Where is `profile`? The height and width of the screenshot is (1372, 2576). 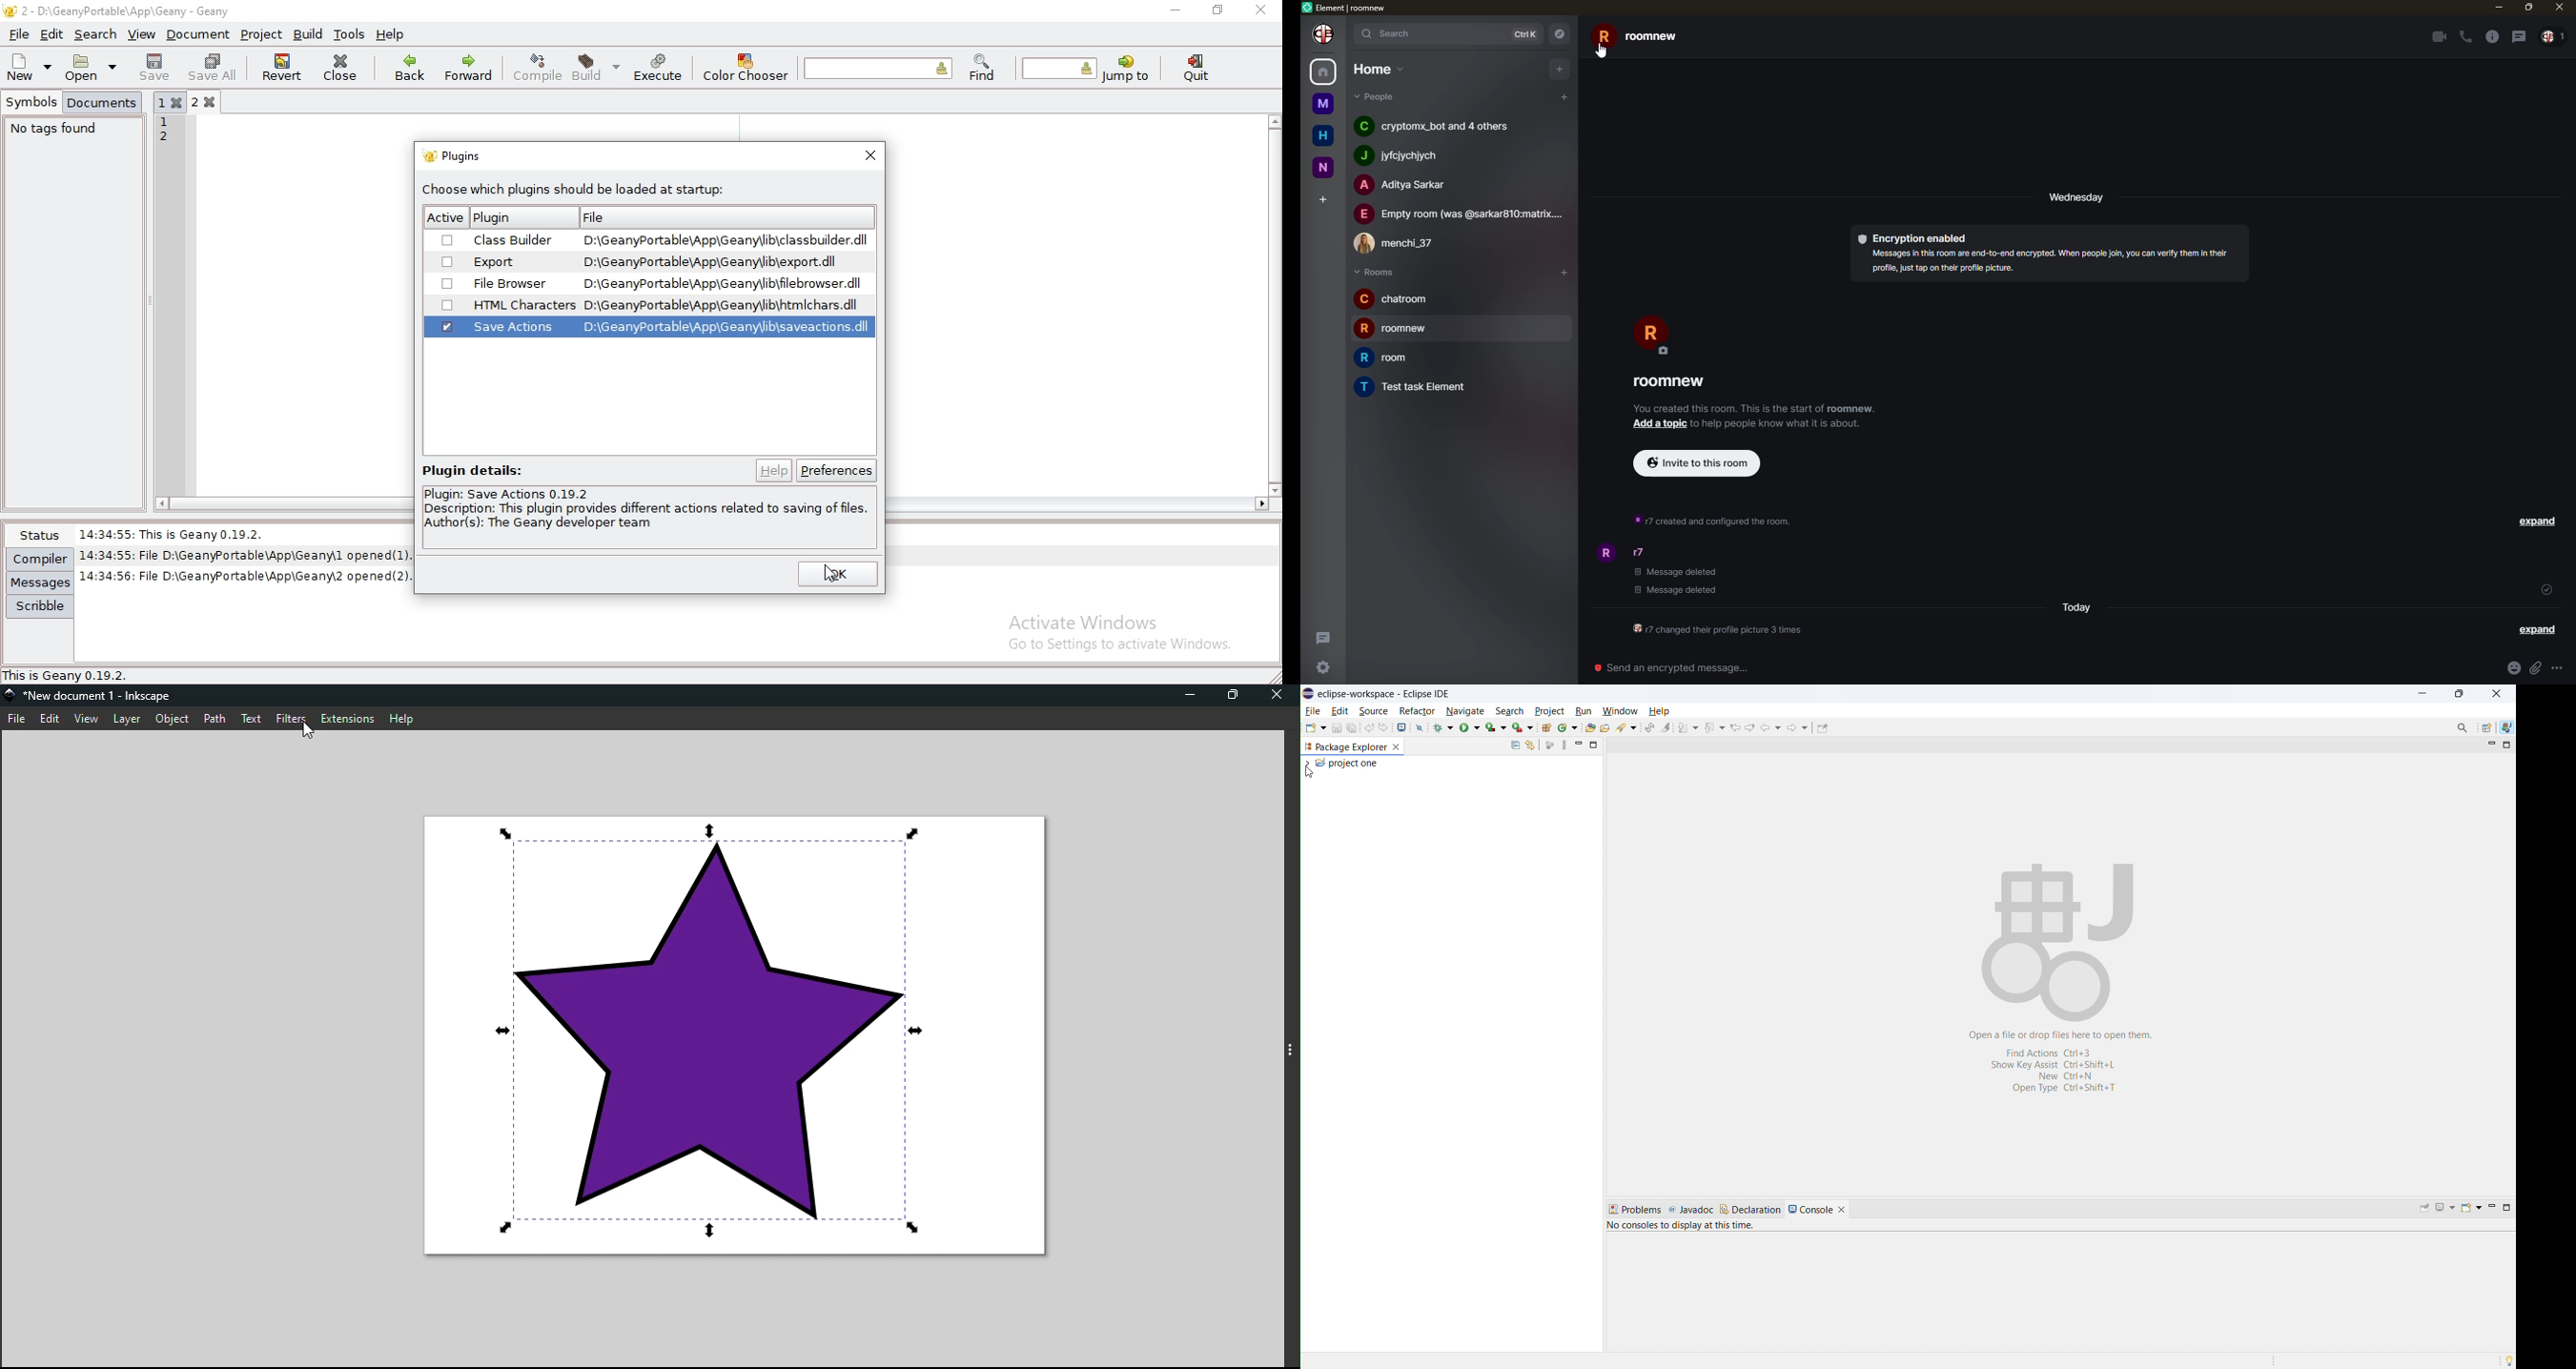
profile is located at coordinates (1324, 34).